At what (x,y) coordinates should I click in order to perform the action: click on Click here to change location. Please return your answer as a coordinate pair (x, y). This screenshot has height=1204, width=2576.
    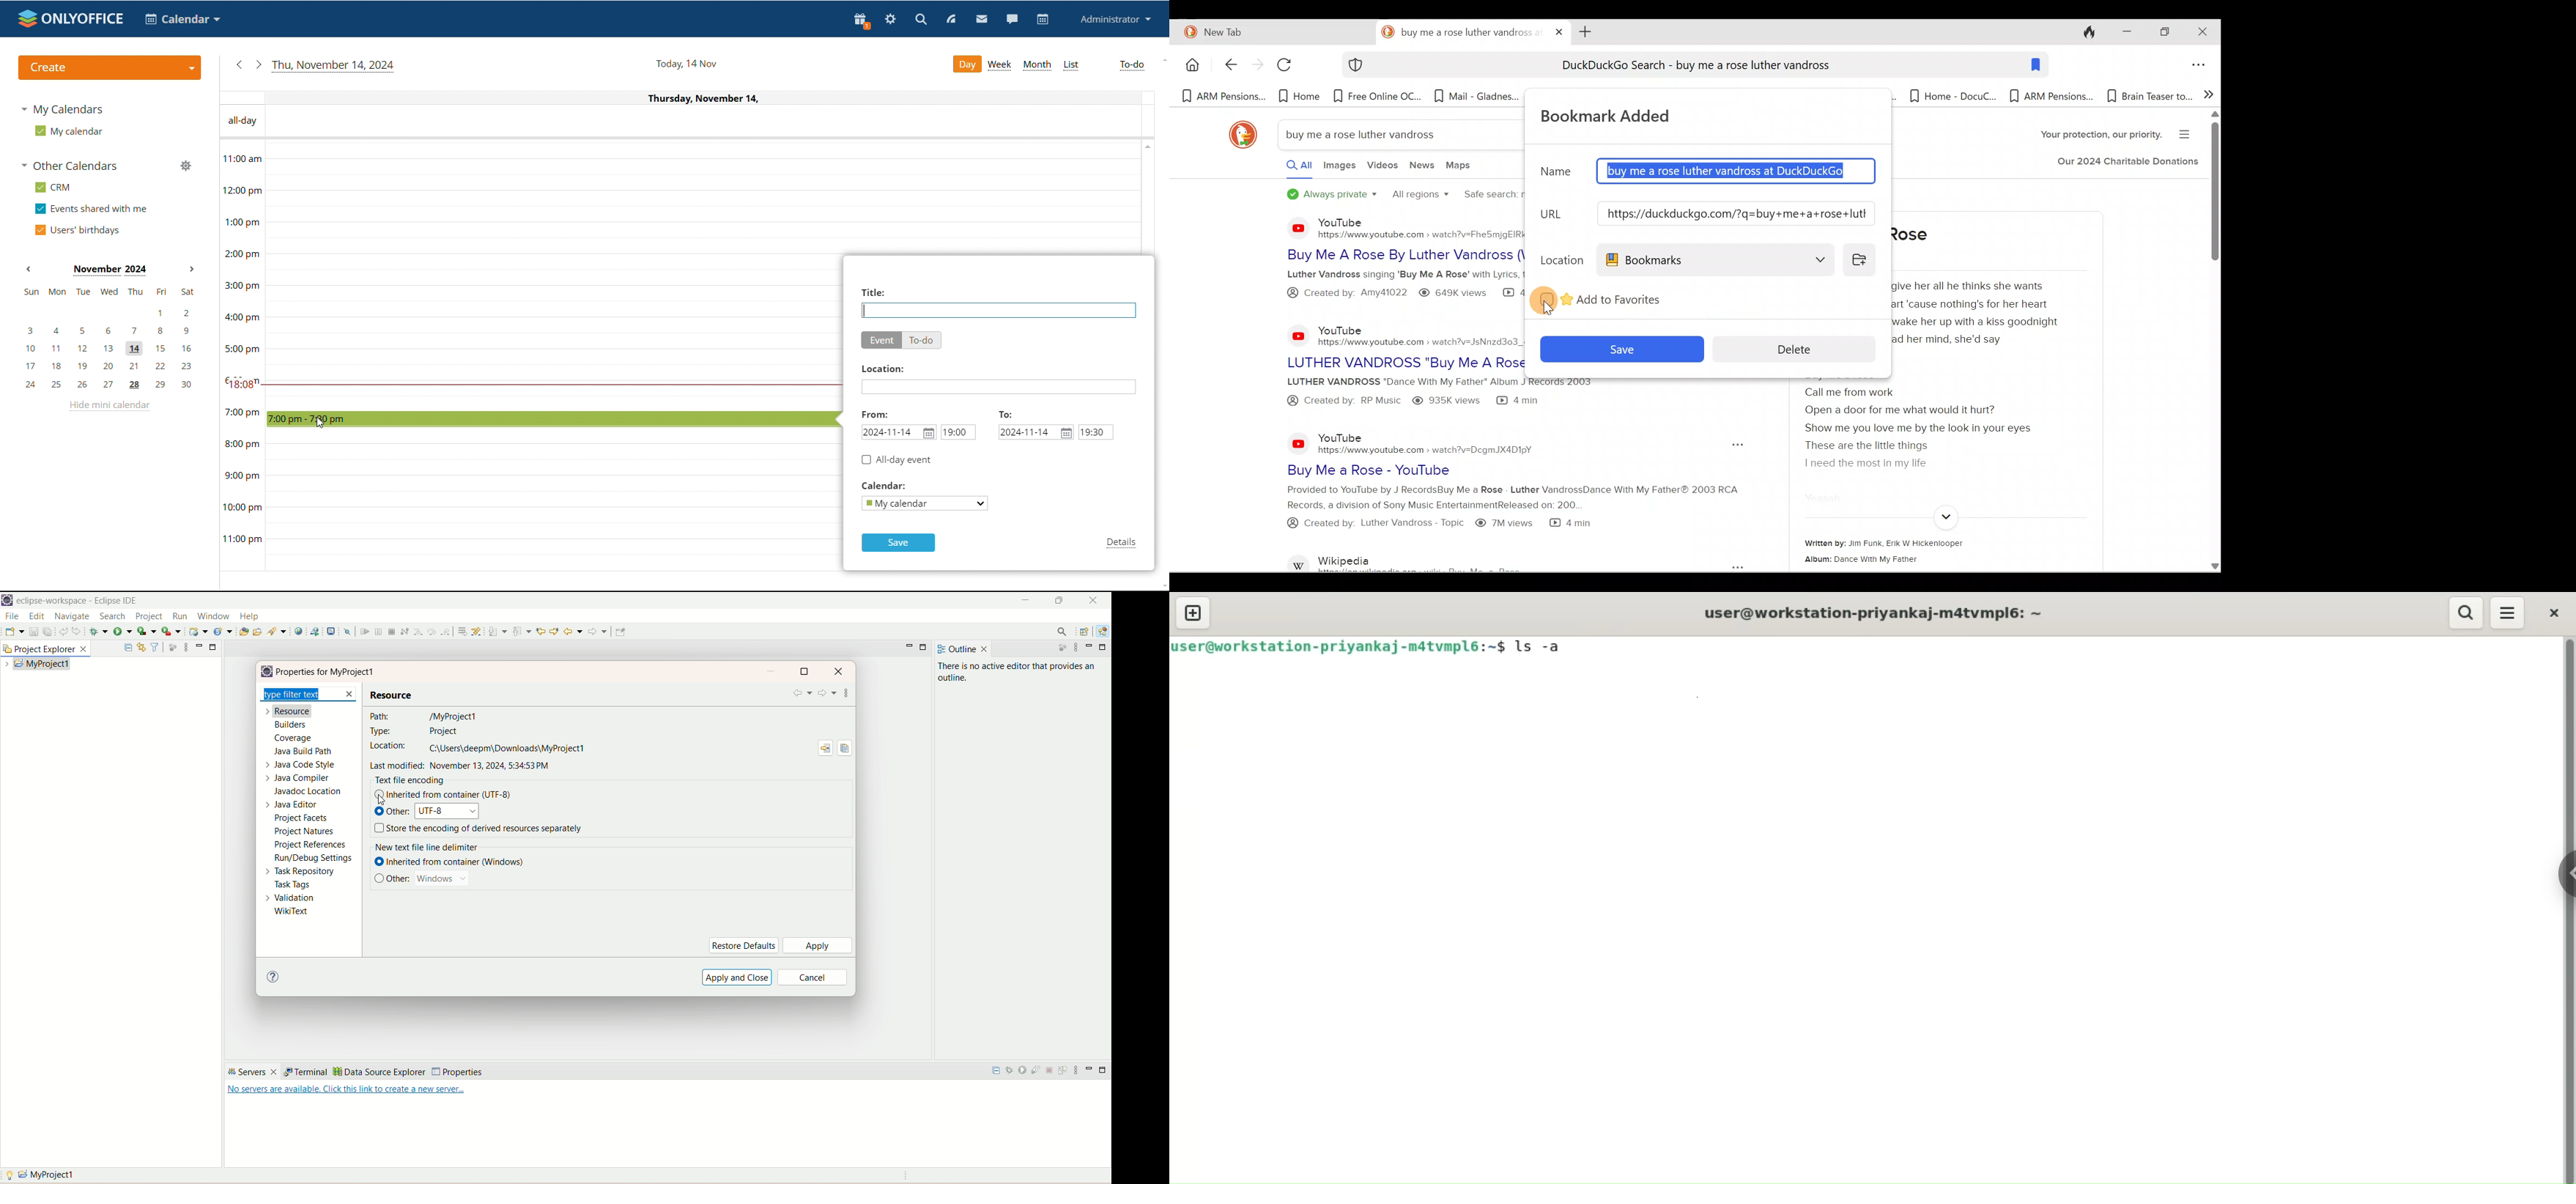
    Looking at the image, I should click on (1863, 259).